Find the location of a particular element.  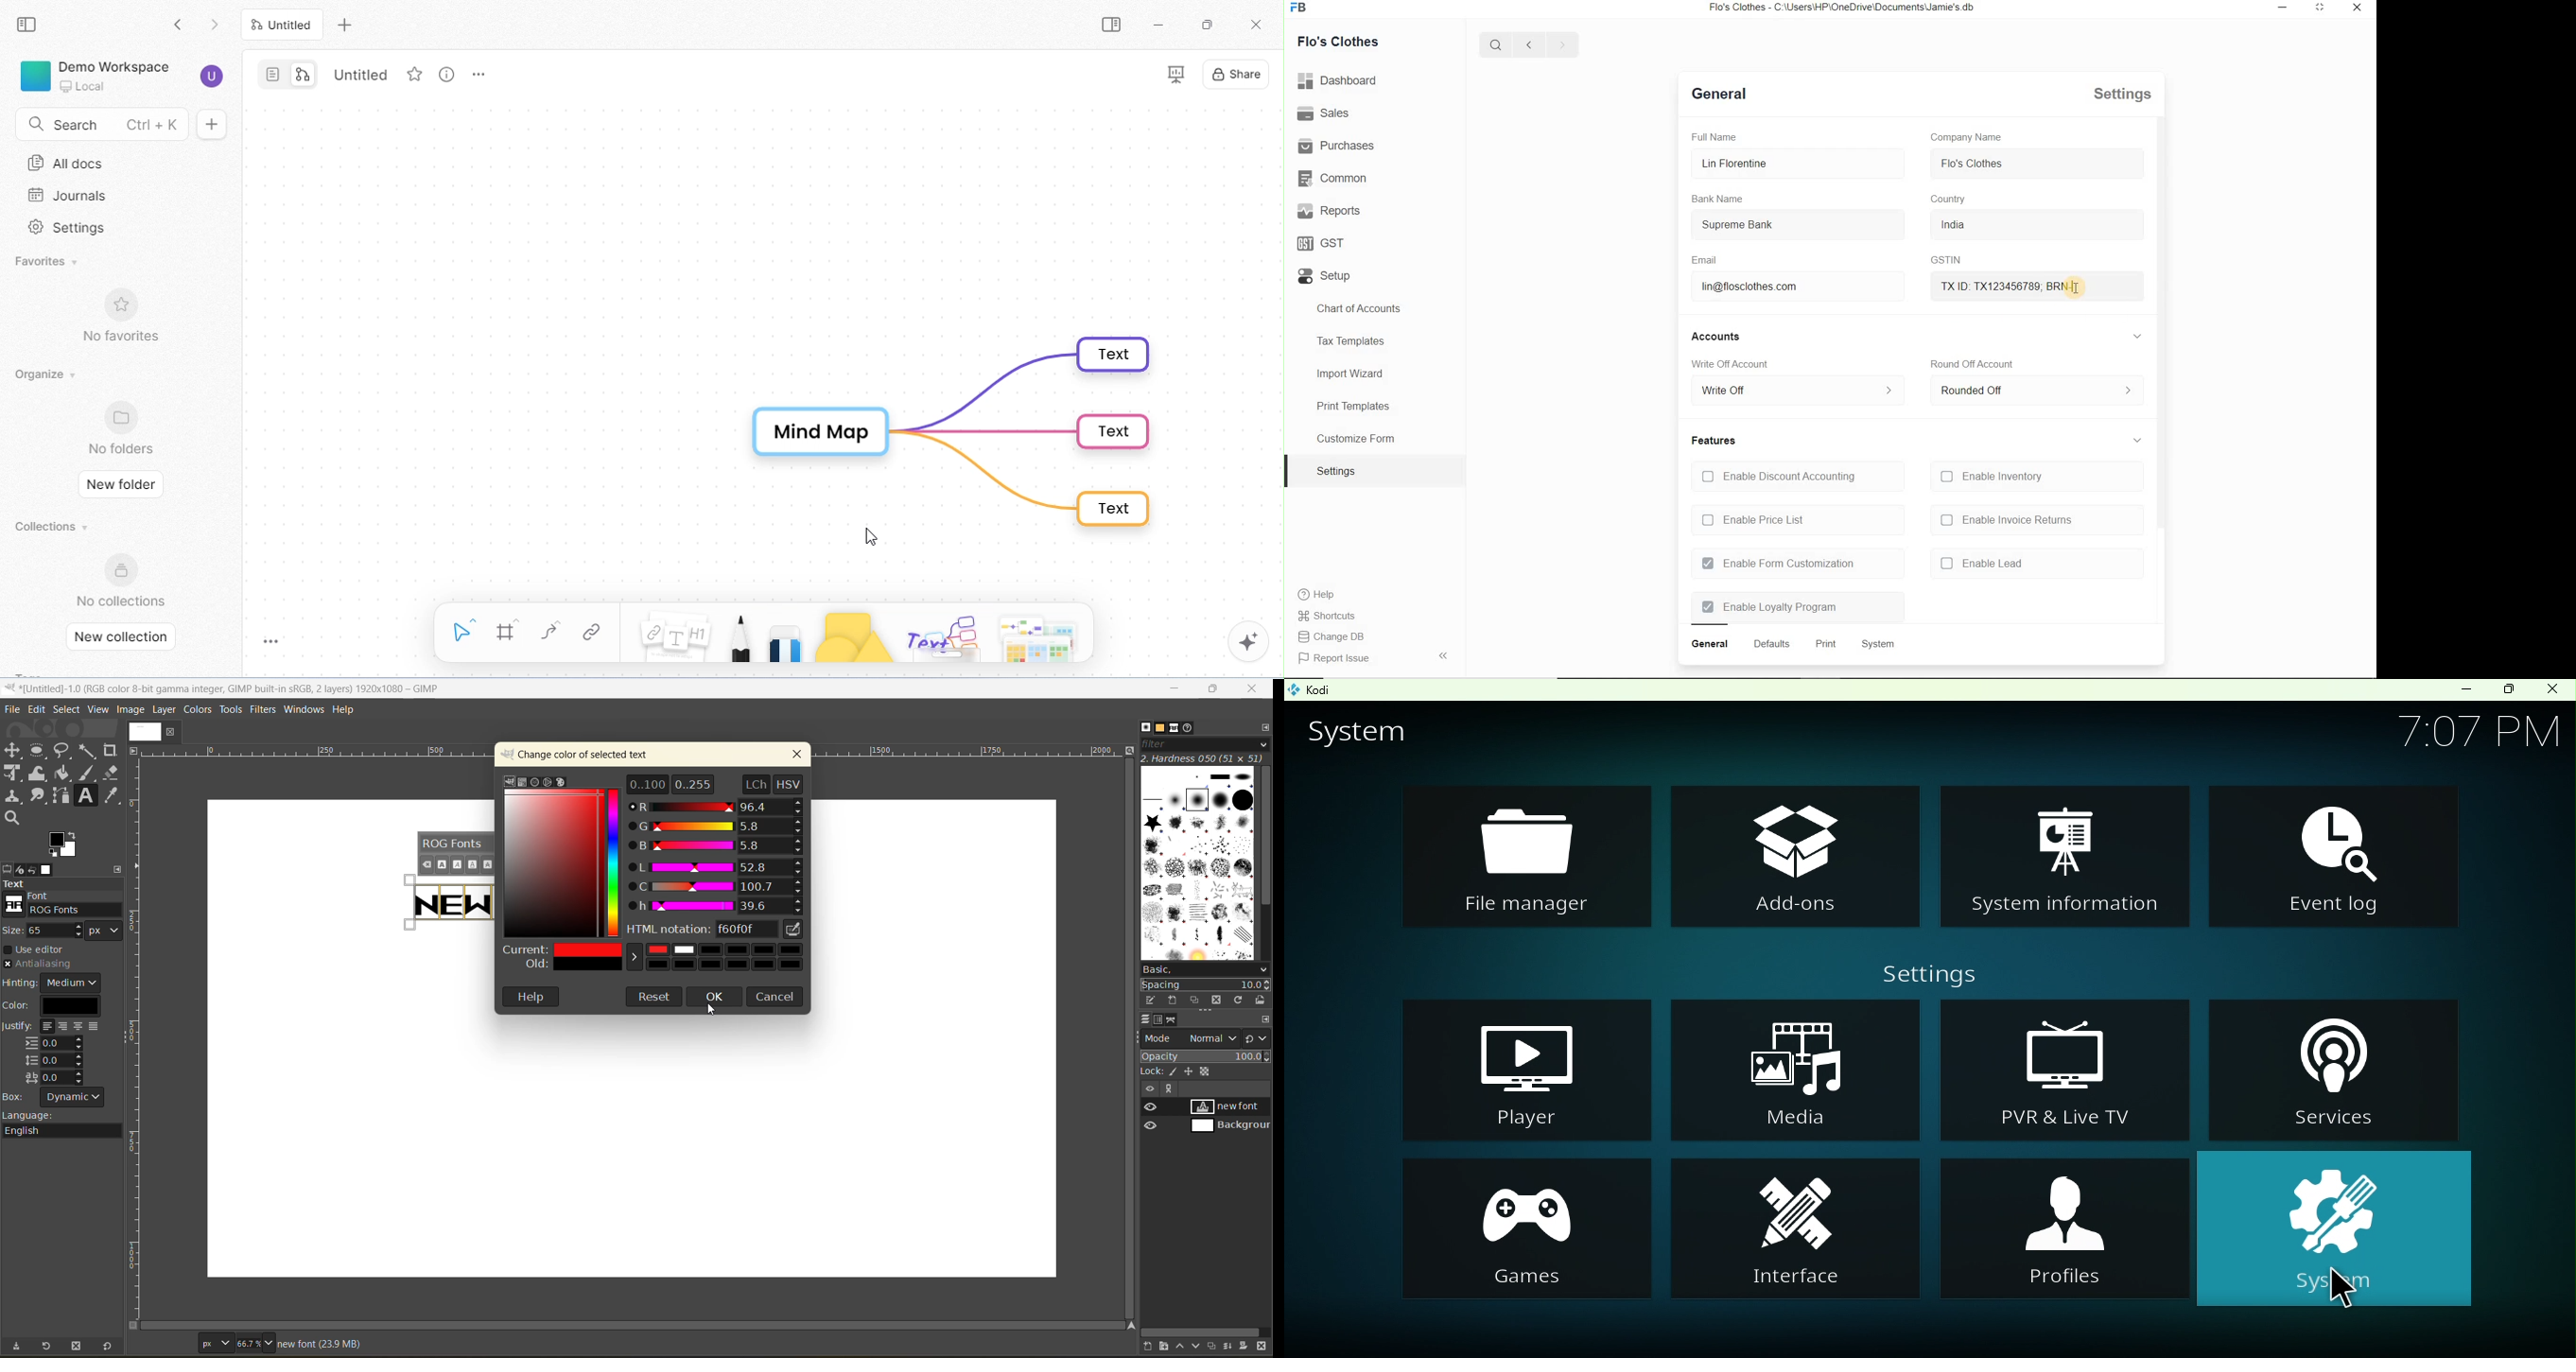

tools is located at coordinates (63, 785).